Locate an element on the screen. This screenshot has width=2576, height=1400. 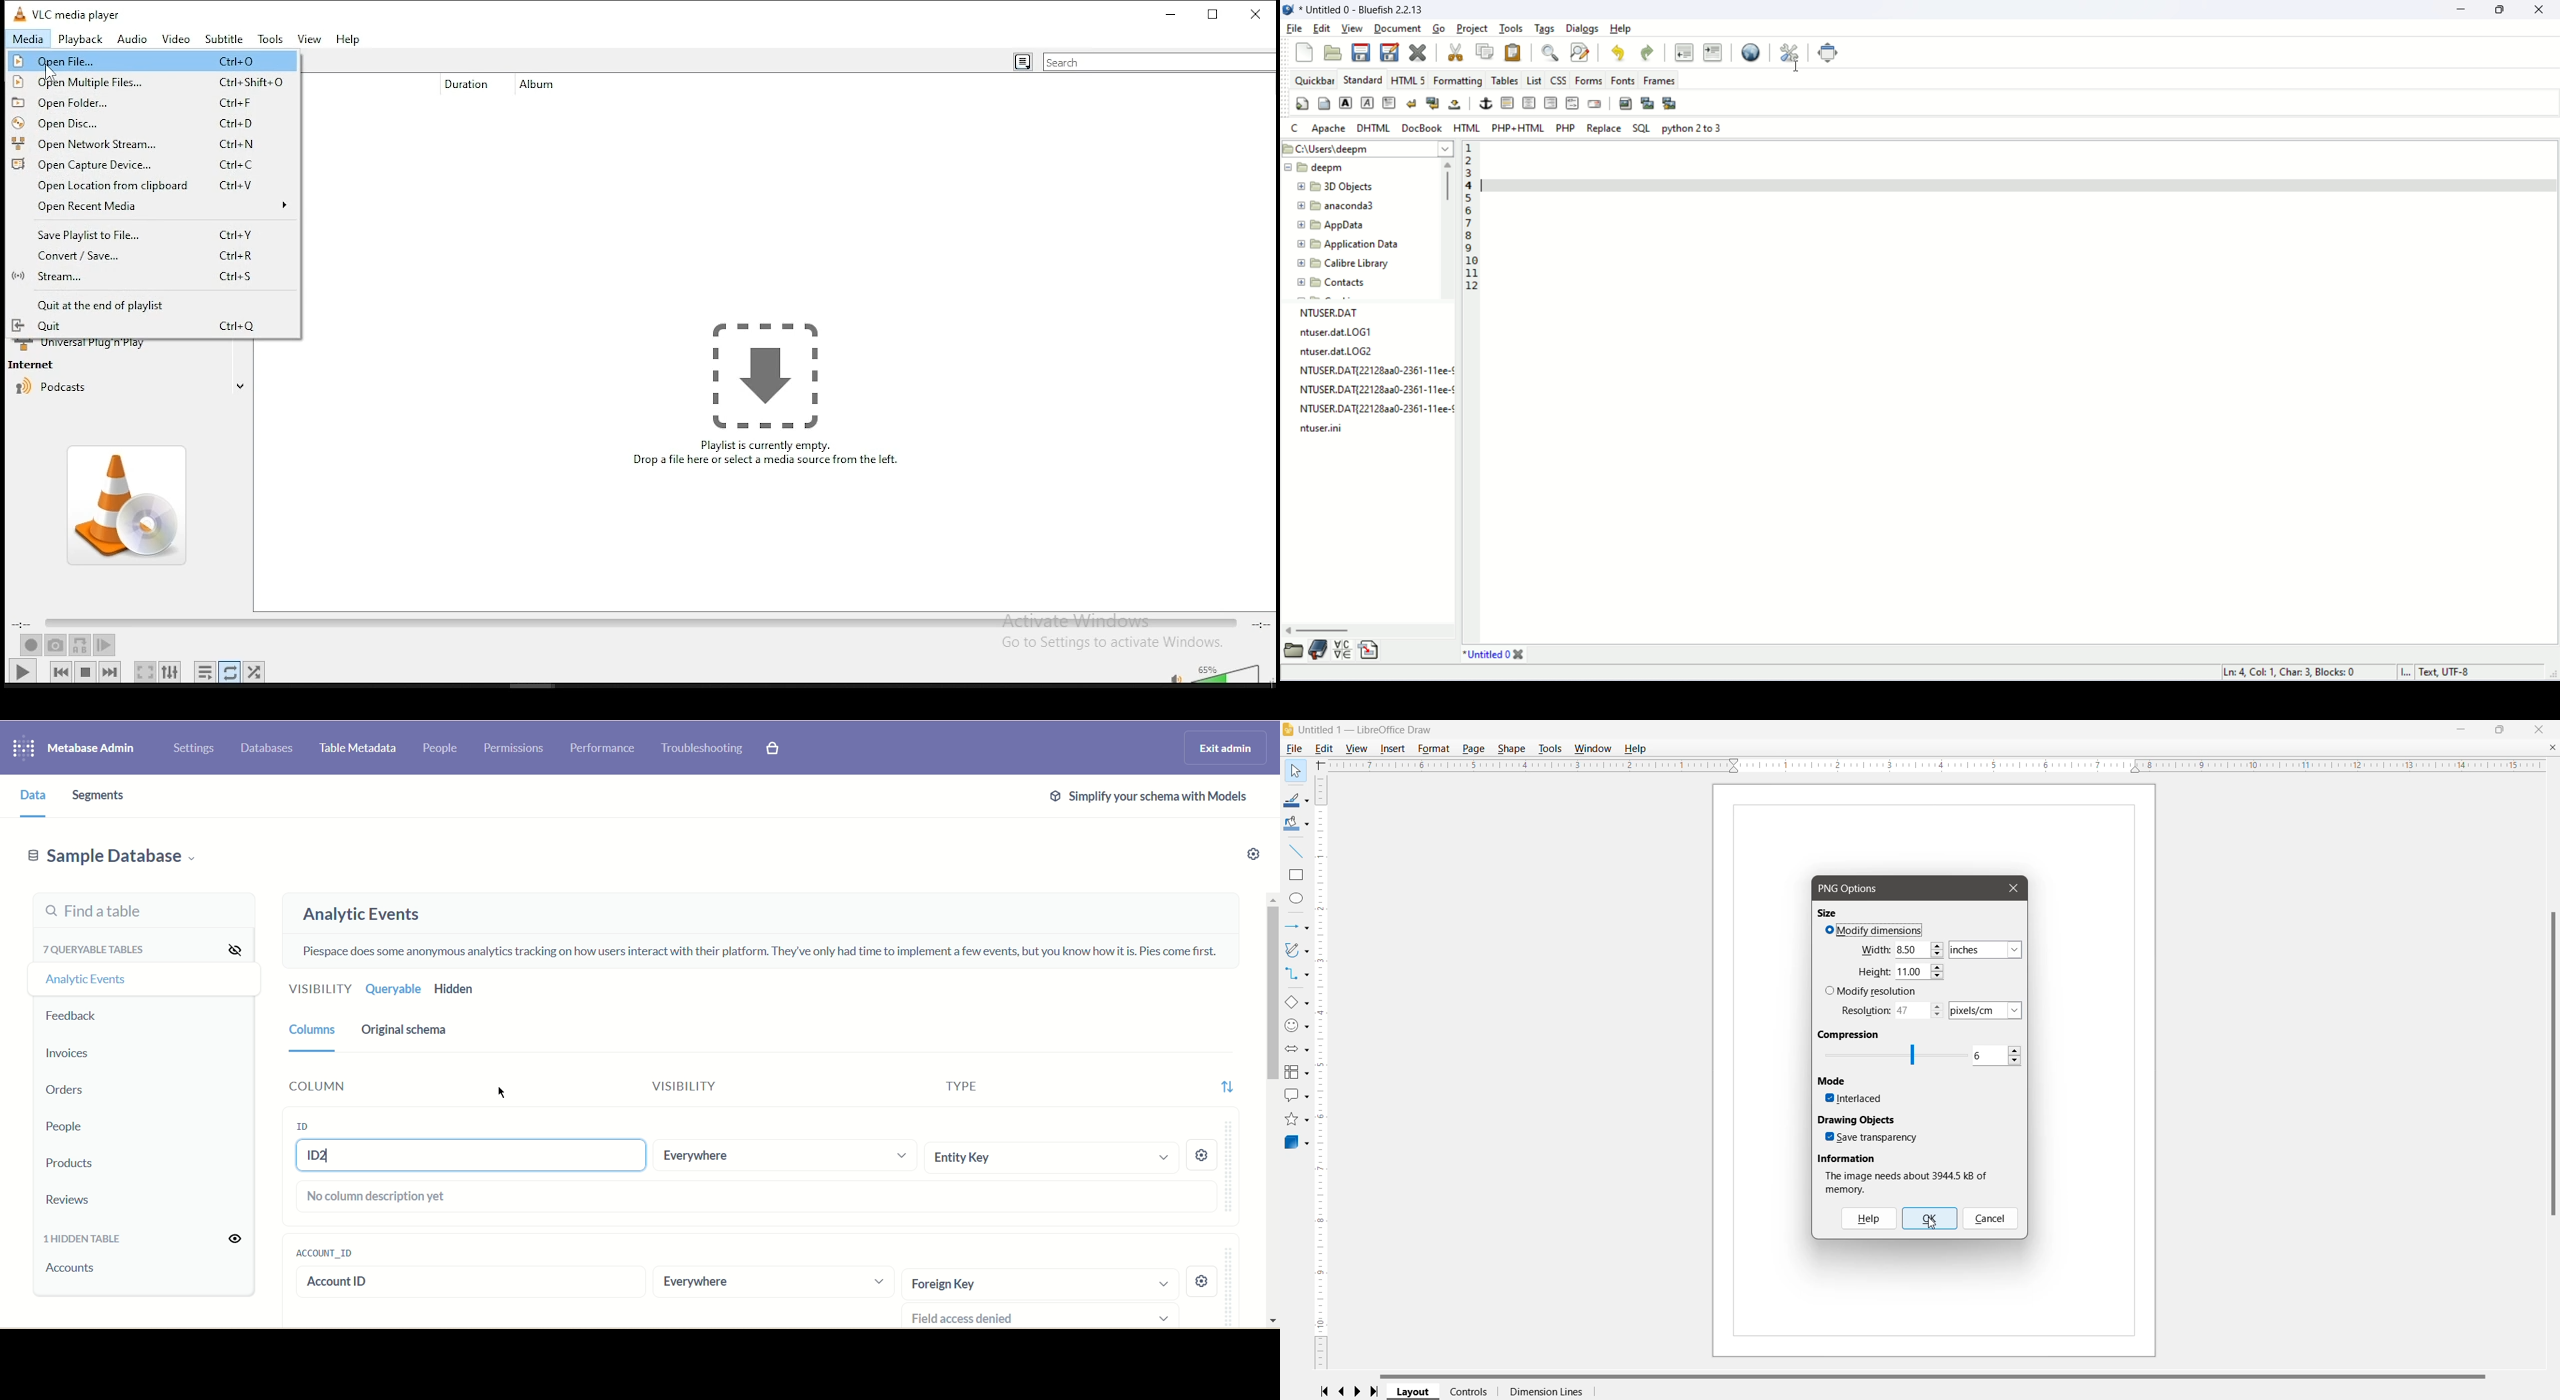
Shape is located at coordinates (1511, 749).